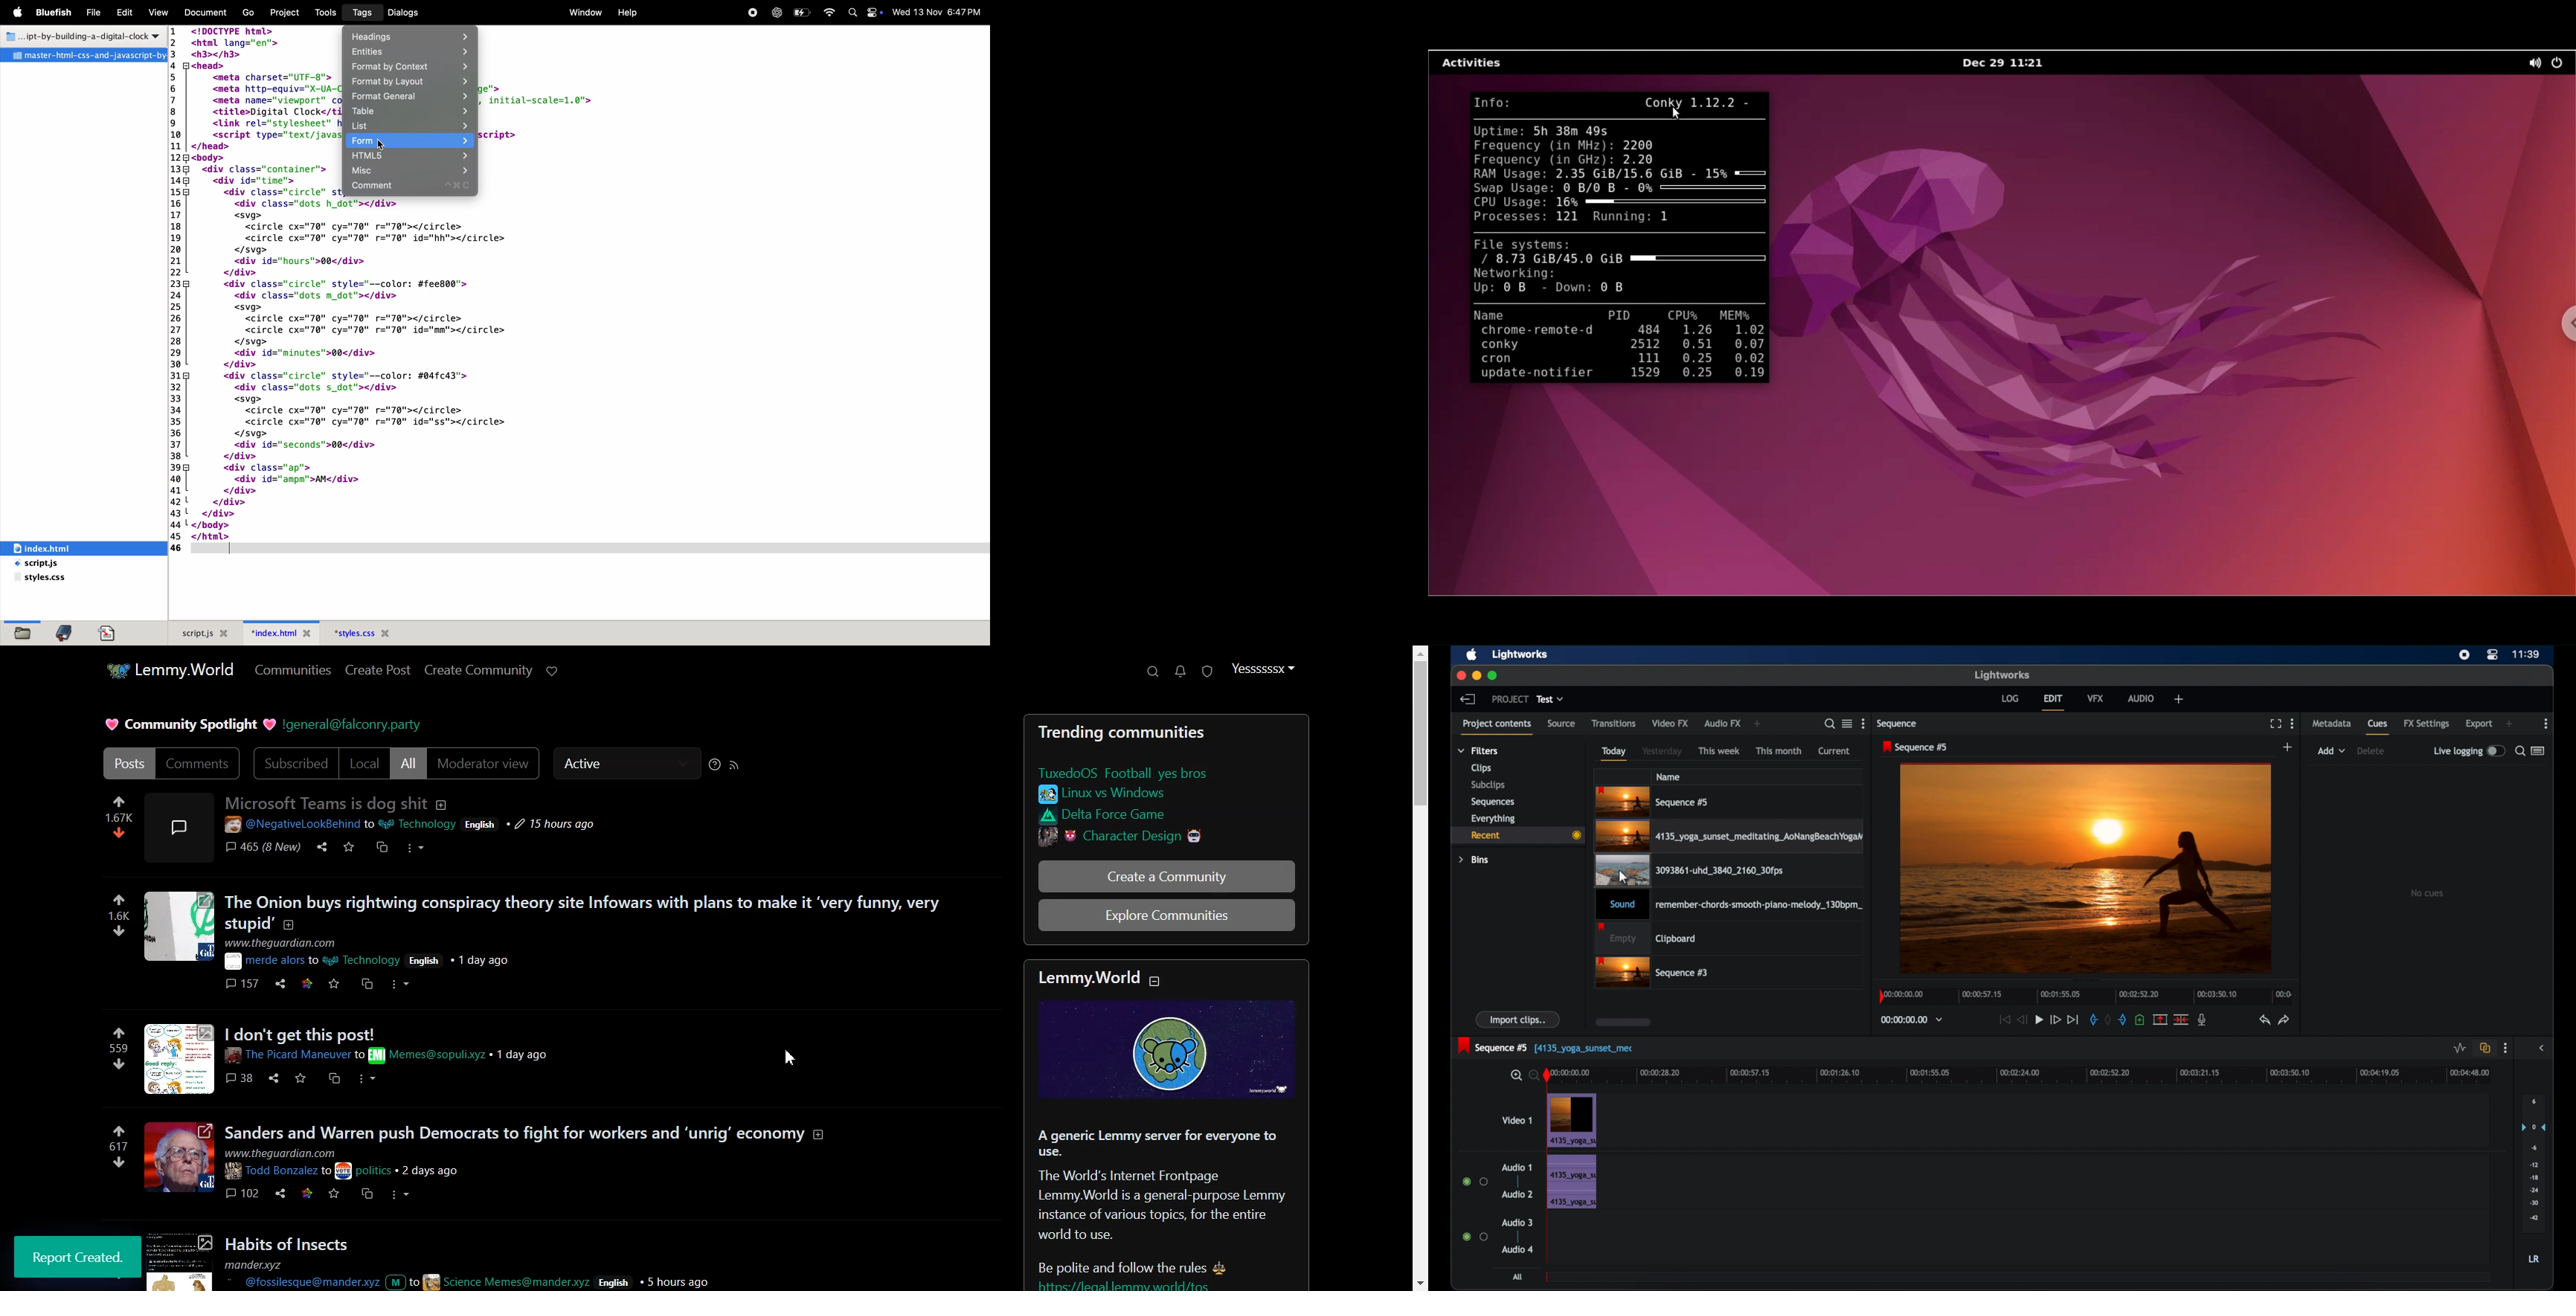 Image resolution: width=2576 pixels, height=1316 pixels. What do you see at coordinates (586, 930) in the screenshot?
I see `posts` at bounding box center [586, 930].